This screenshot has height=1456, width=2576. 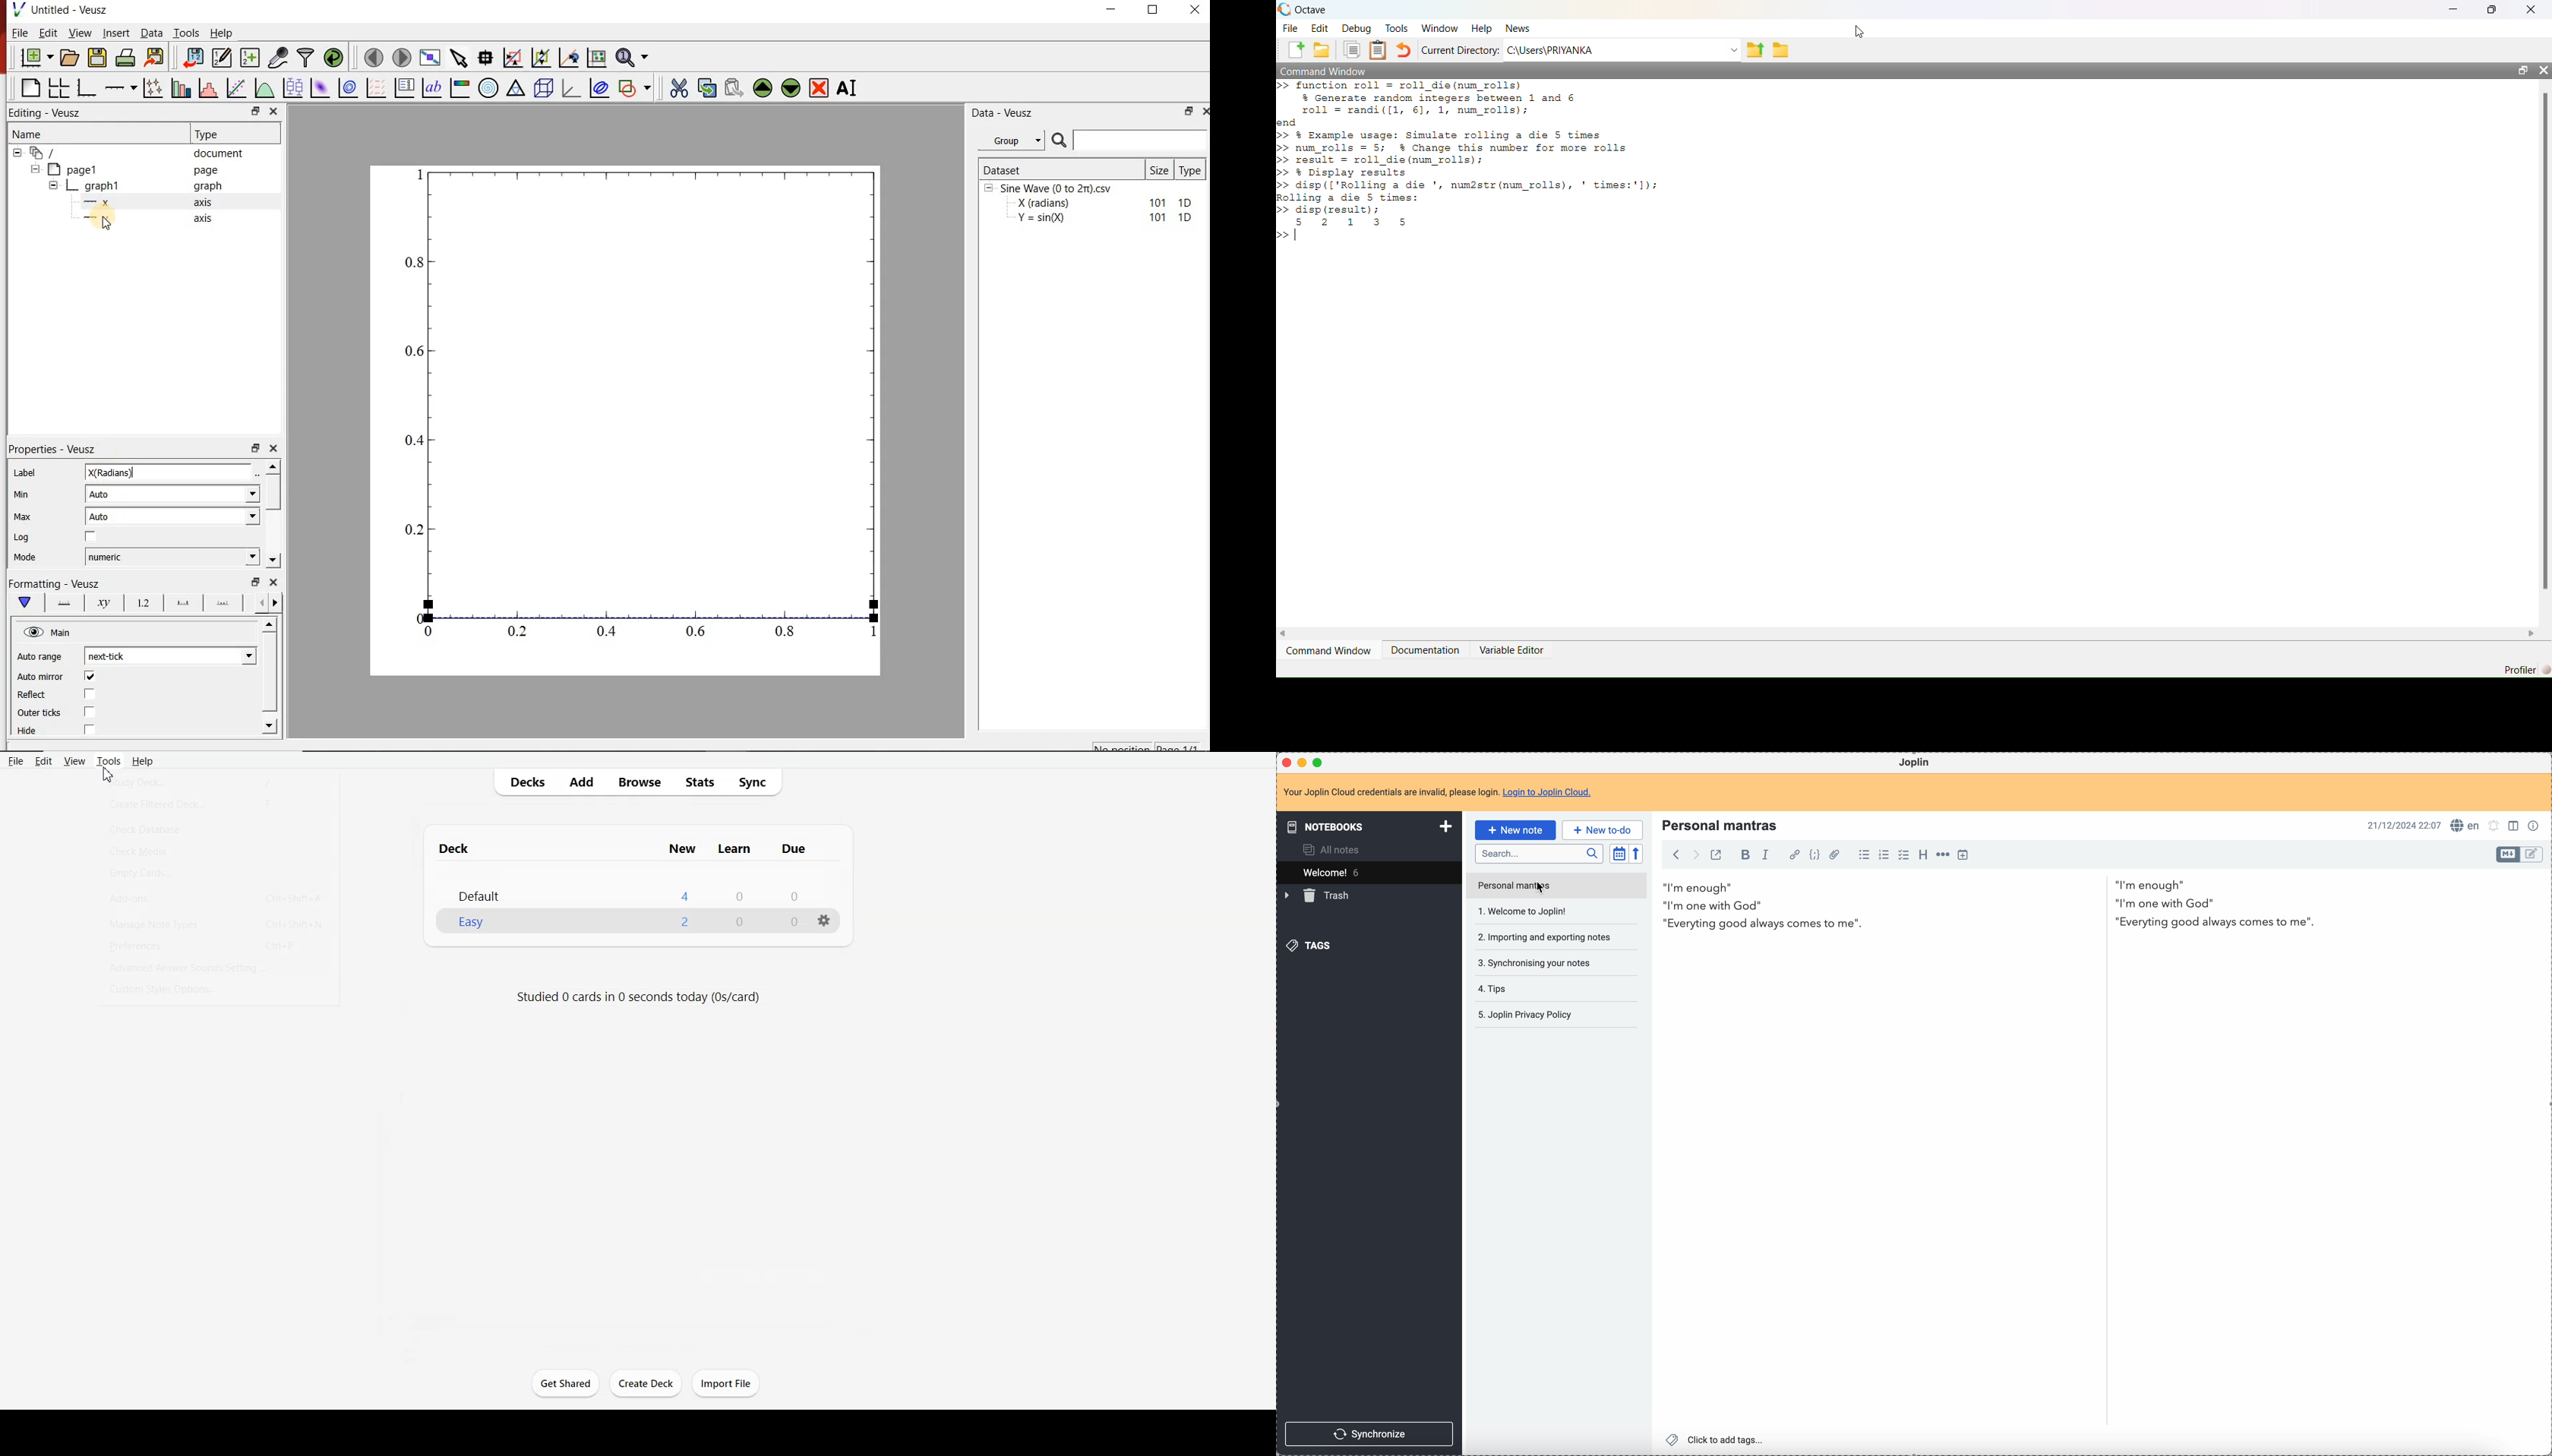 I want to click on numbered list, so click(x=1884, y=856).